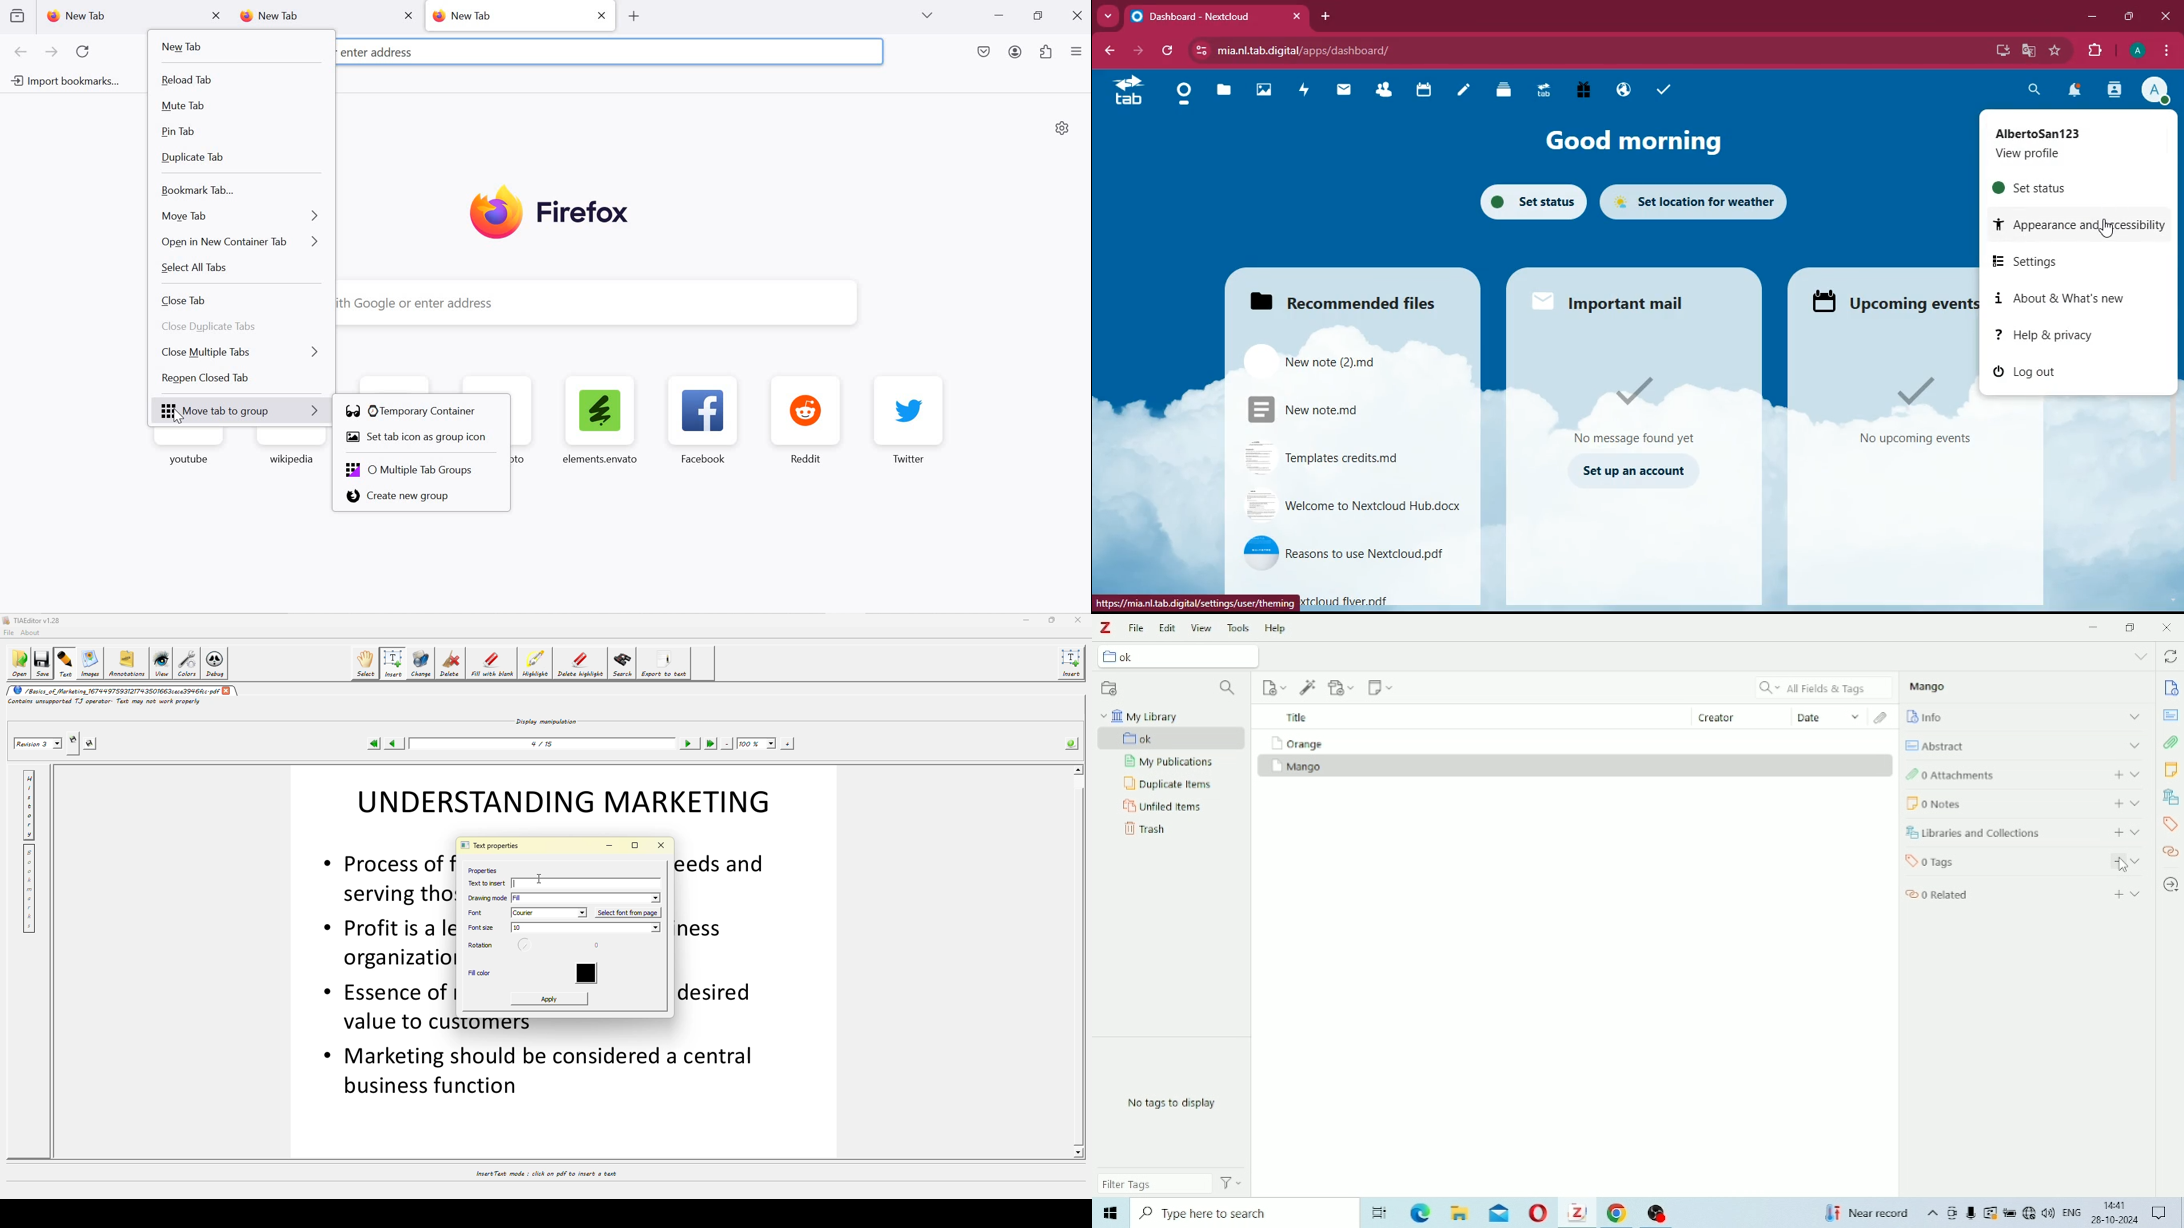  Describe the element at coordinates (2047, 371) in the screenshot. I see `log out` at that location.